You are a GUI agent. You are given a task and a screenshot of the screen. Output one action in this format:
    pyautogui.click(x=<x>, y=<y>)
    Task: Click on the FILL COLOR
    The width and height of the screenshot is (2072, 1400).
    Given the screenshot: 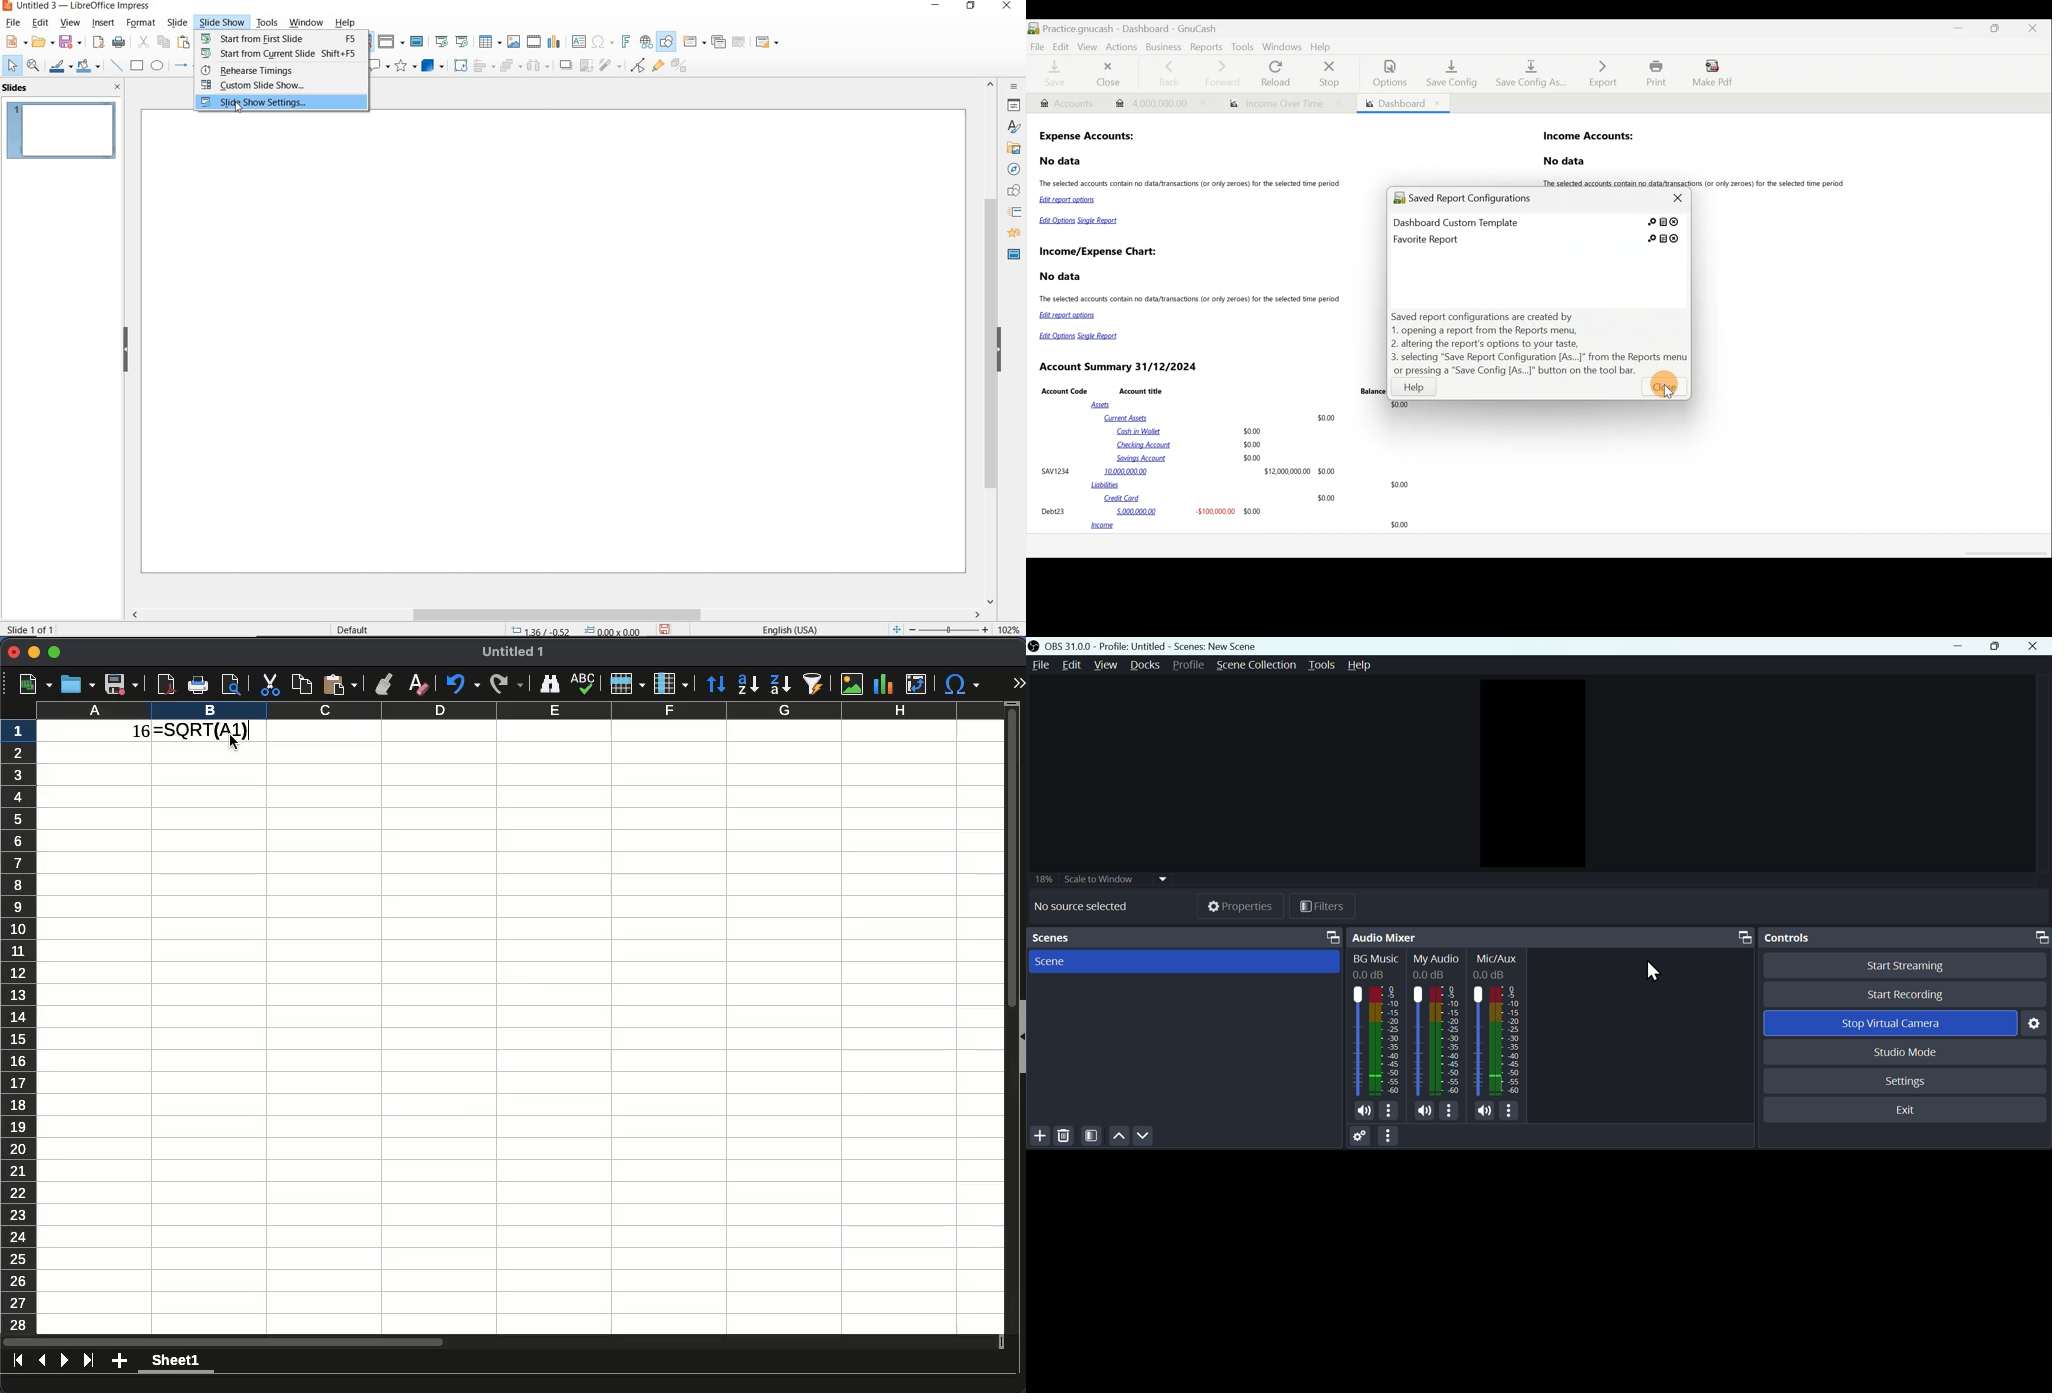 What is the action you would take?
    pyautogui.click(x=88, y=67)
    